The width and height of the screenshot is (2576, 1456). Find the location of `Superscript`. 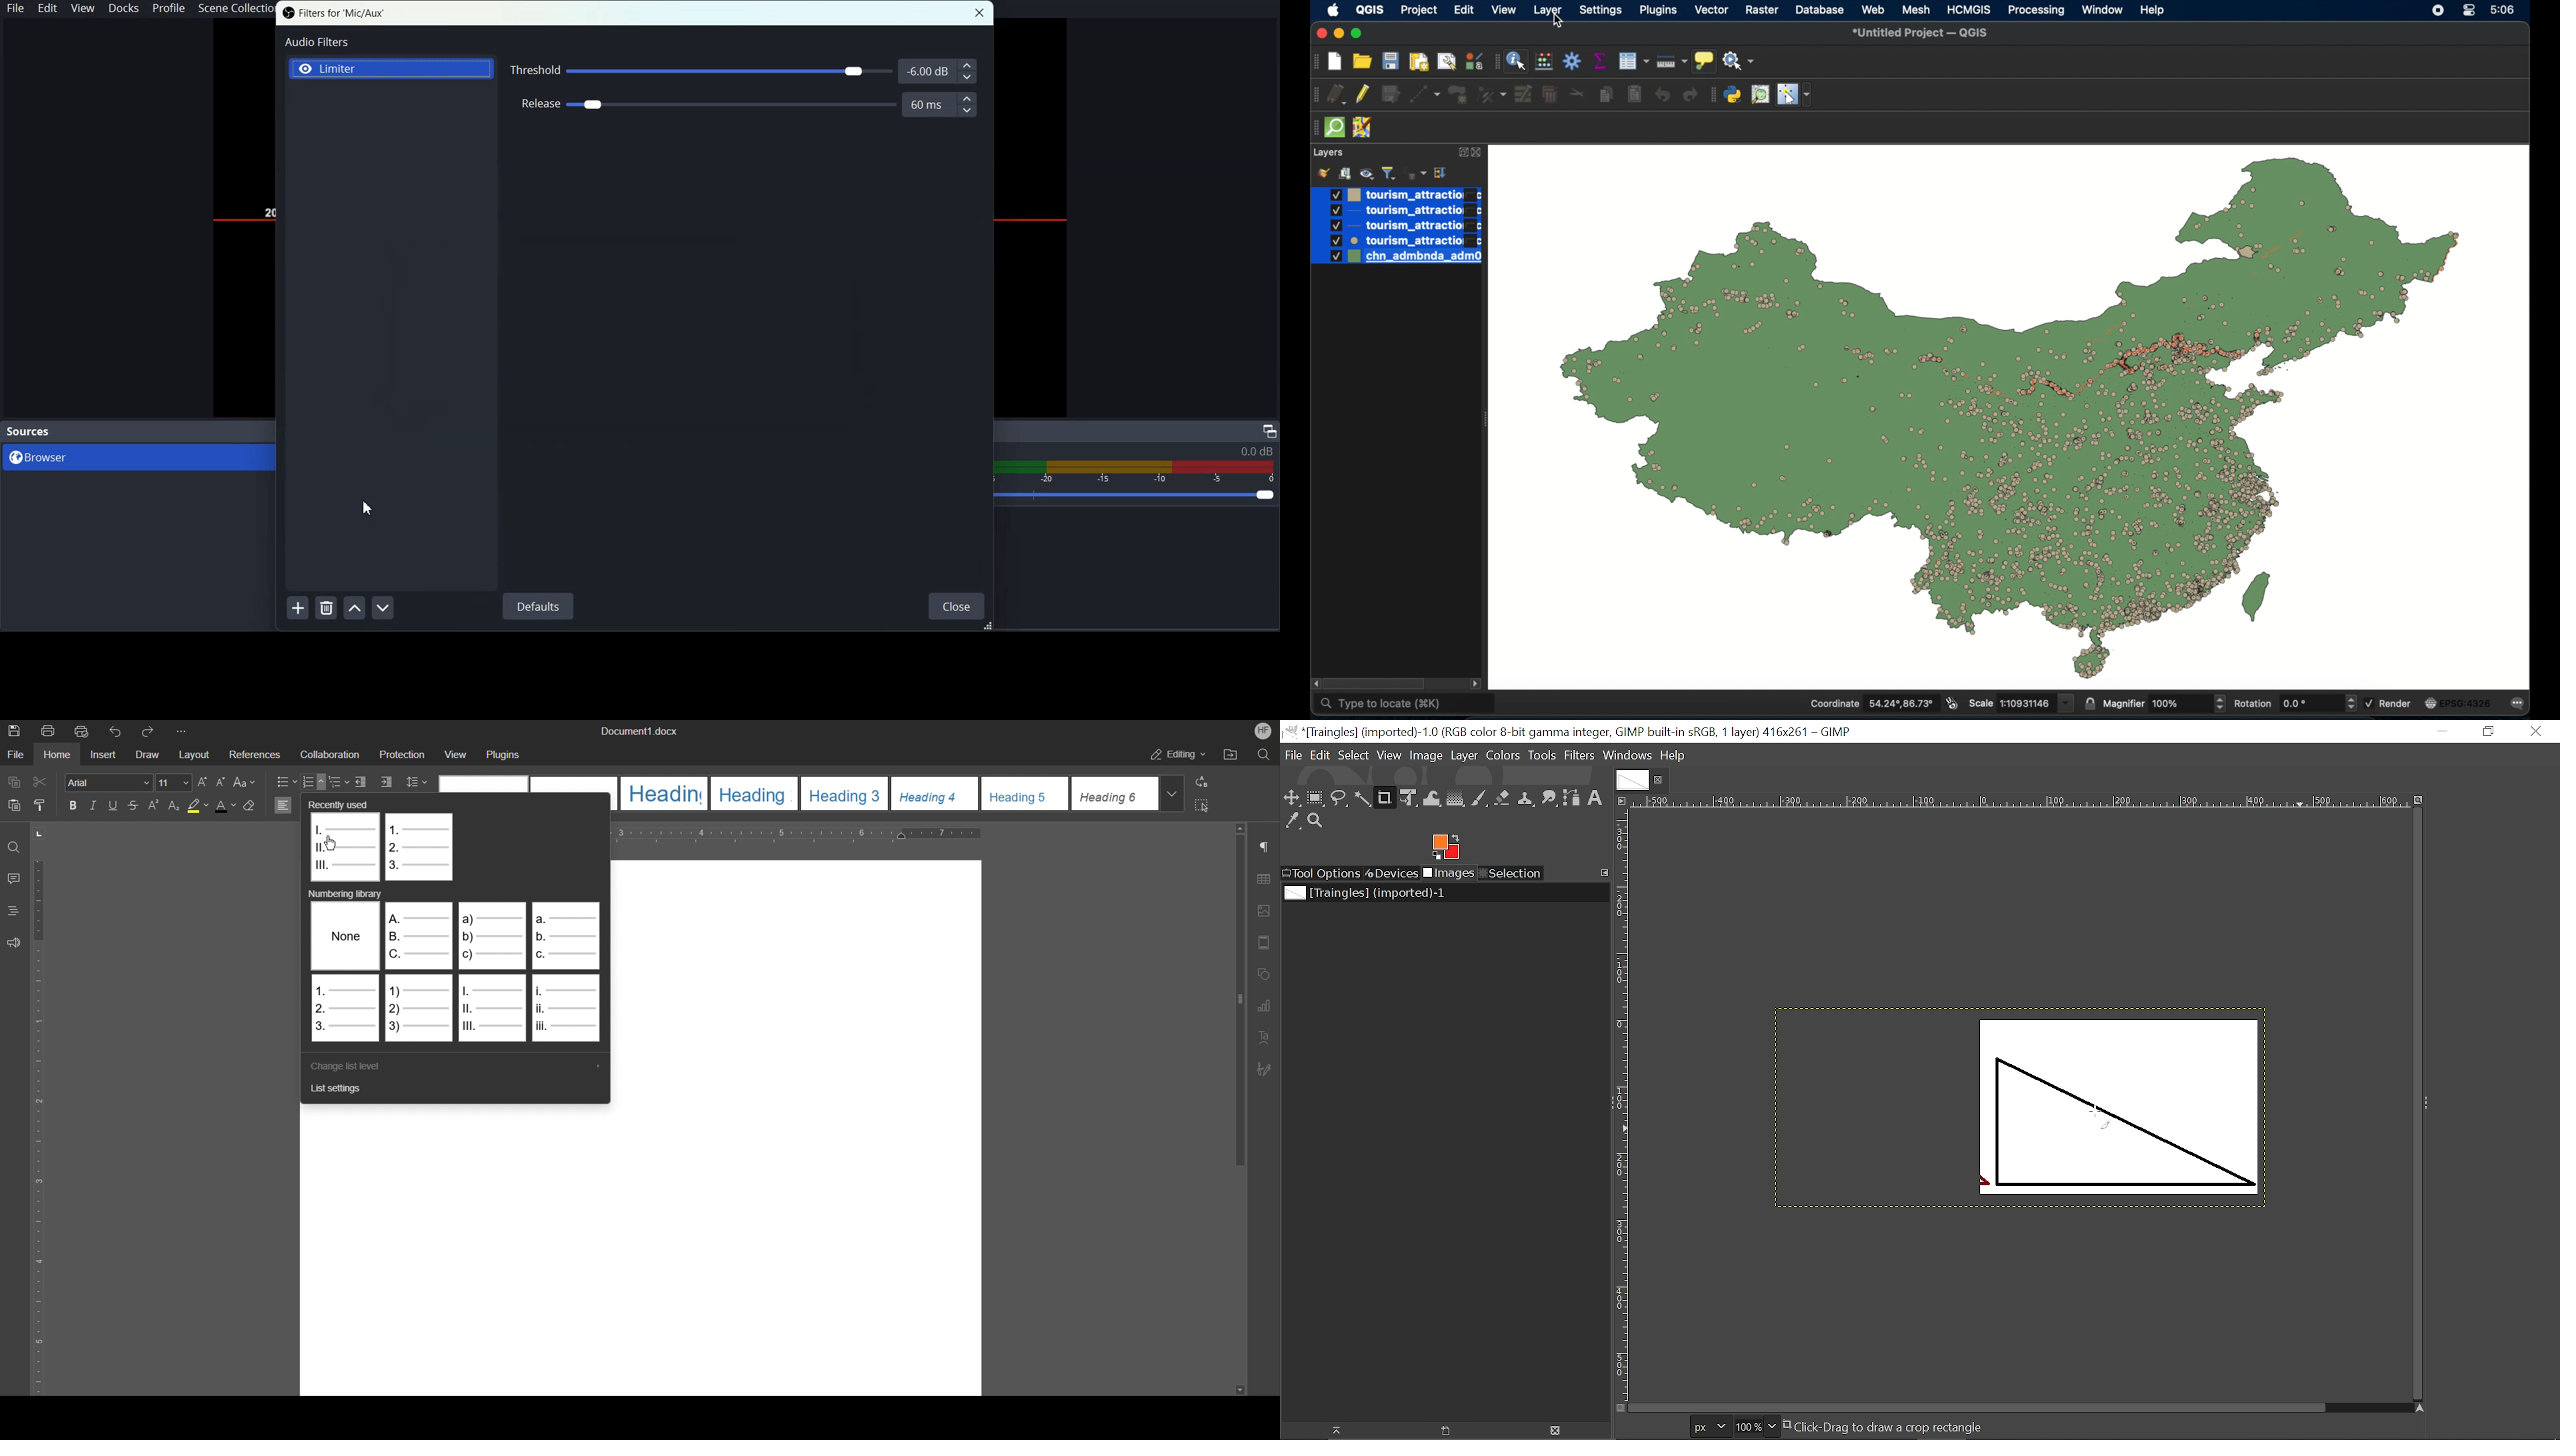

Superscript is located at coordinates (154, 806).